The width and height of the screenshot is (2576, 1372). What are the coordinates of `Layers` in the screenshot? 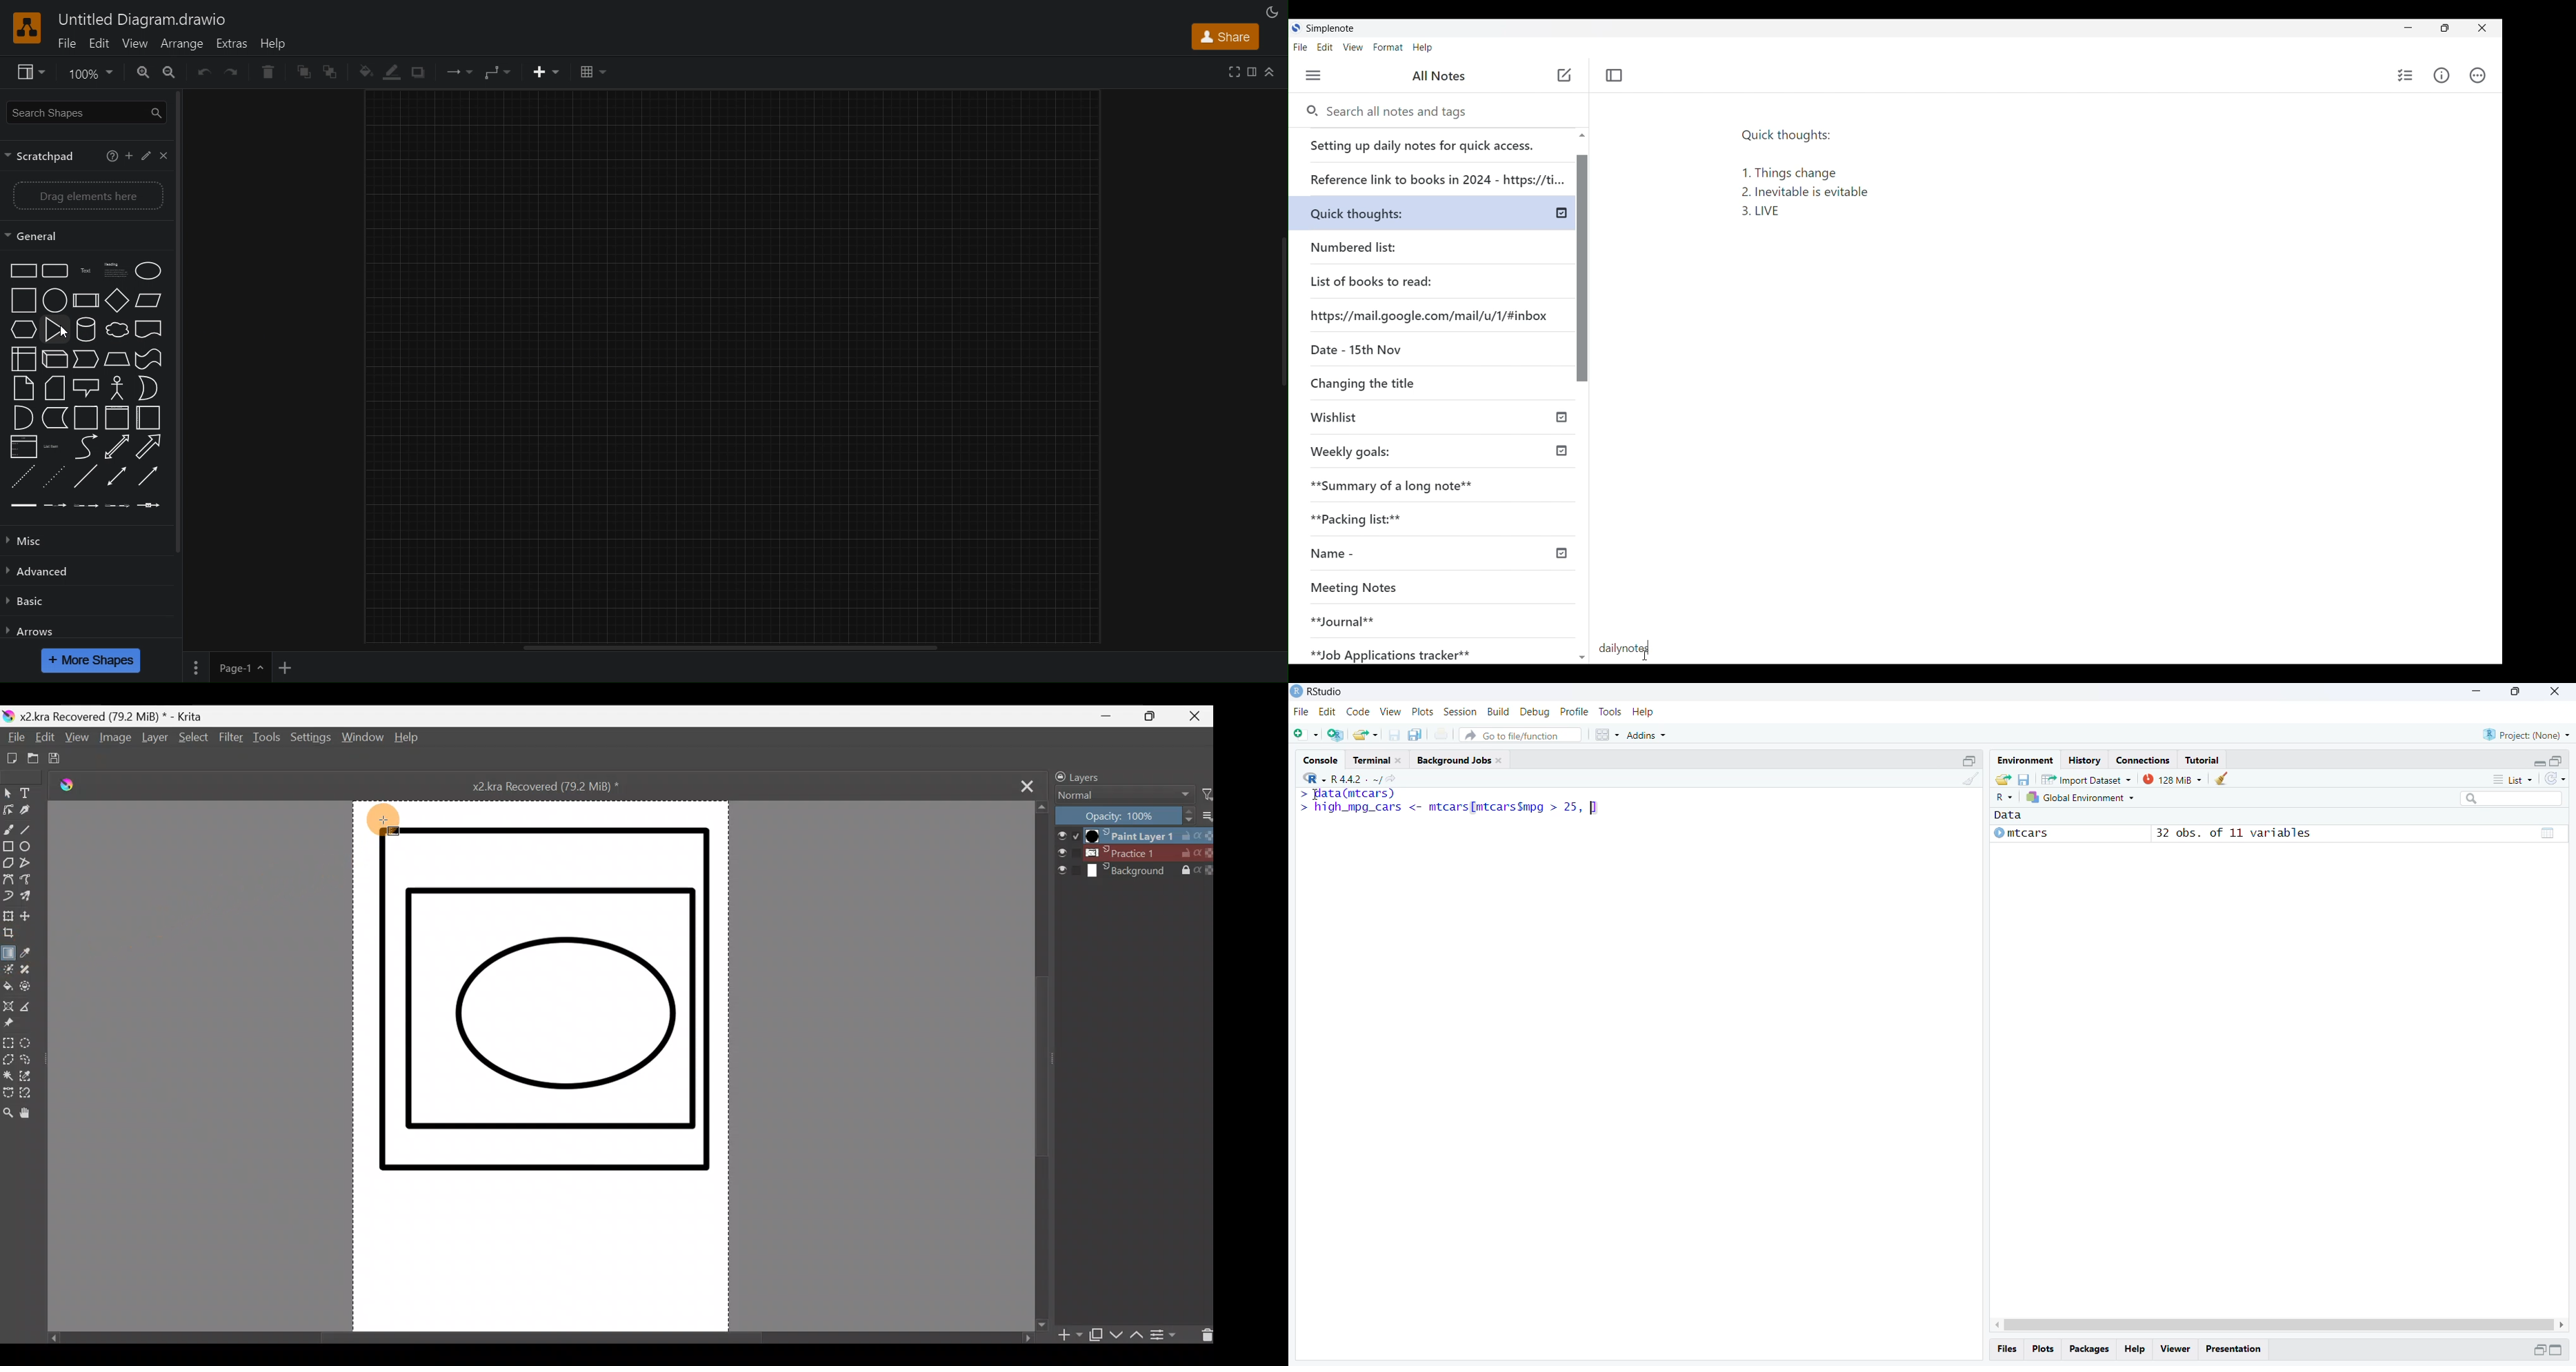 It's located at (1111, 775).